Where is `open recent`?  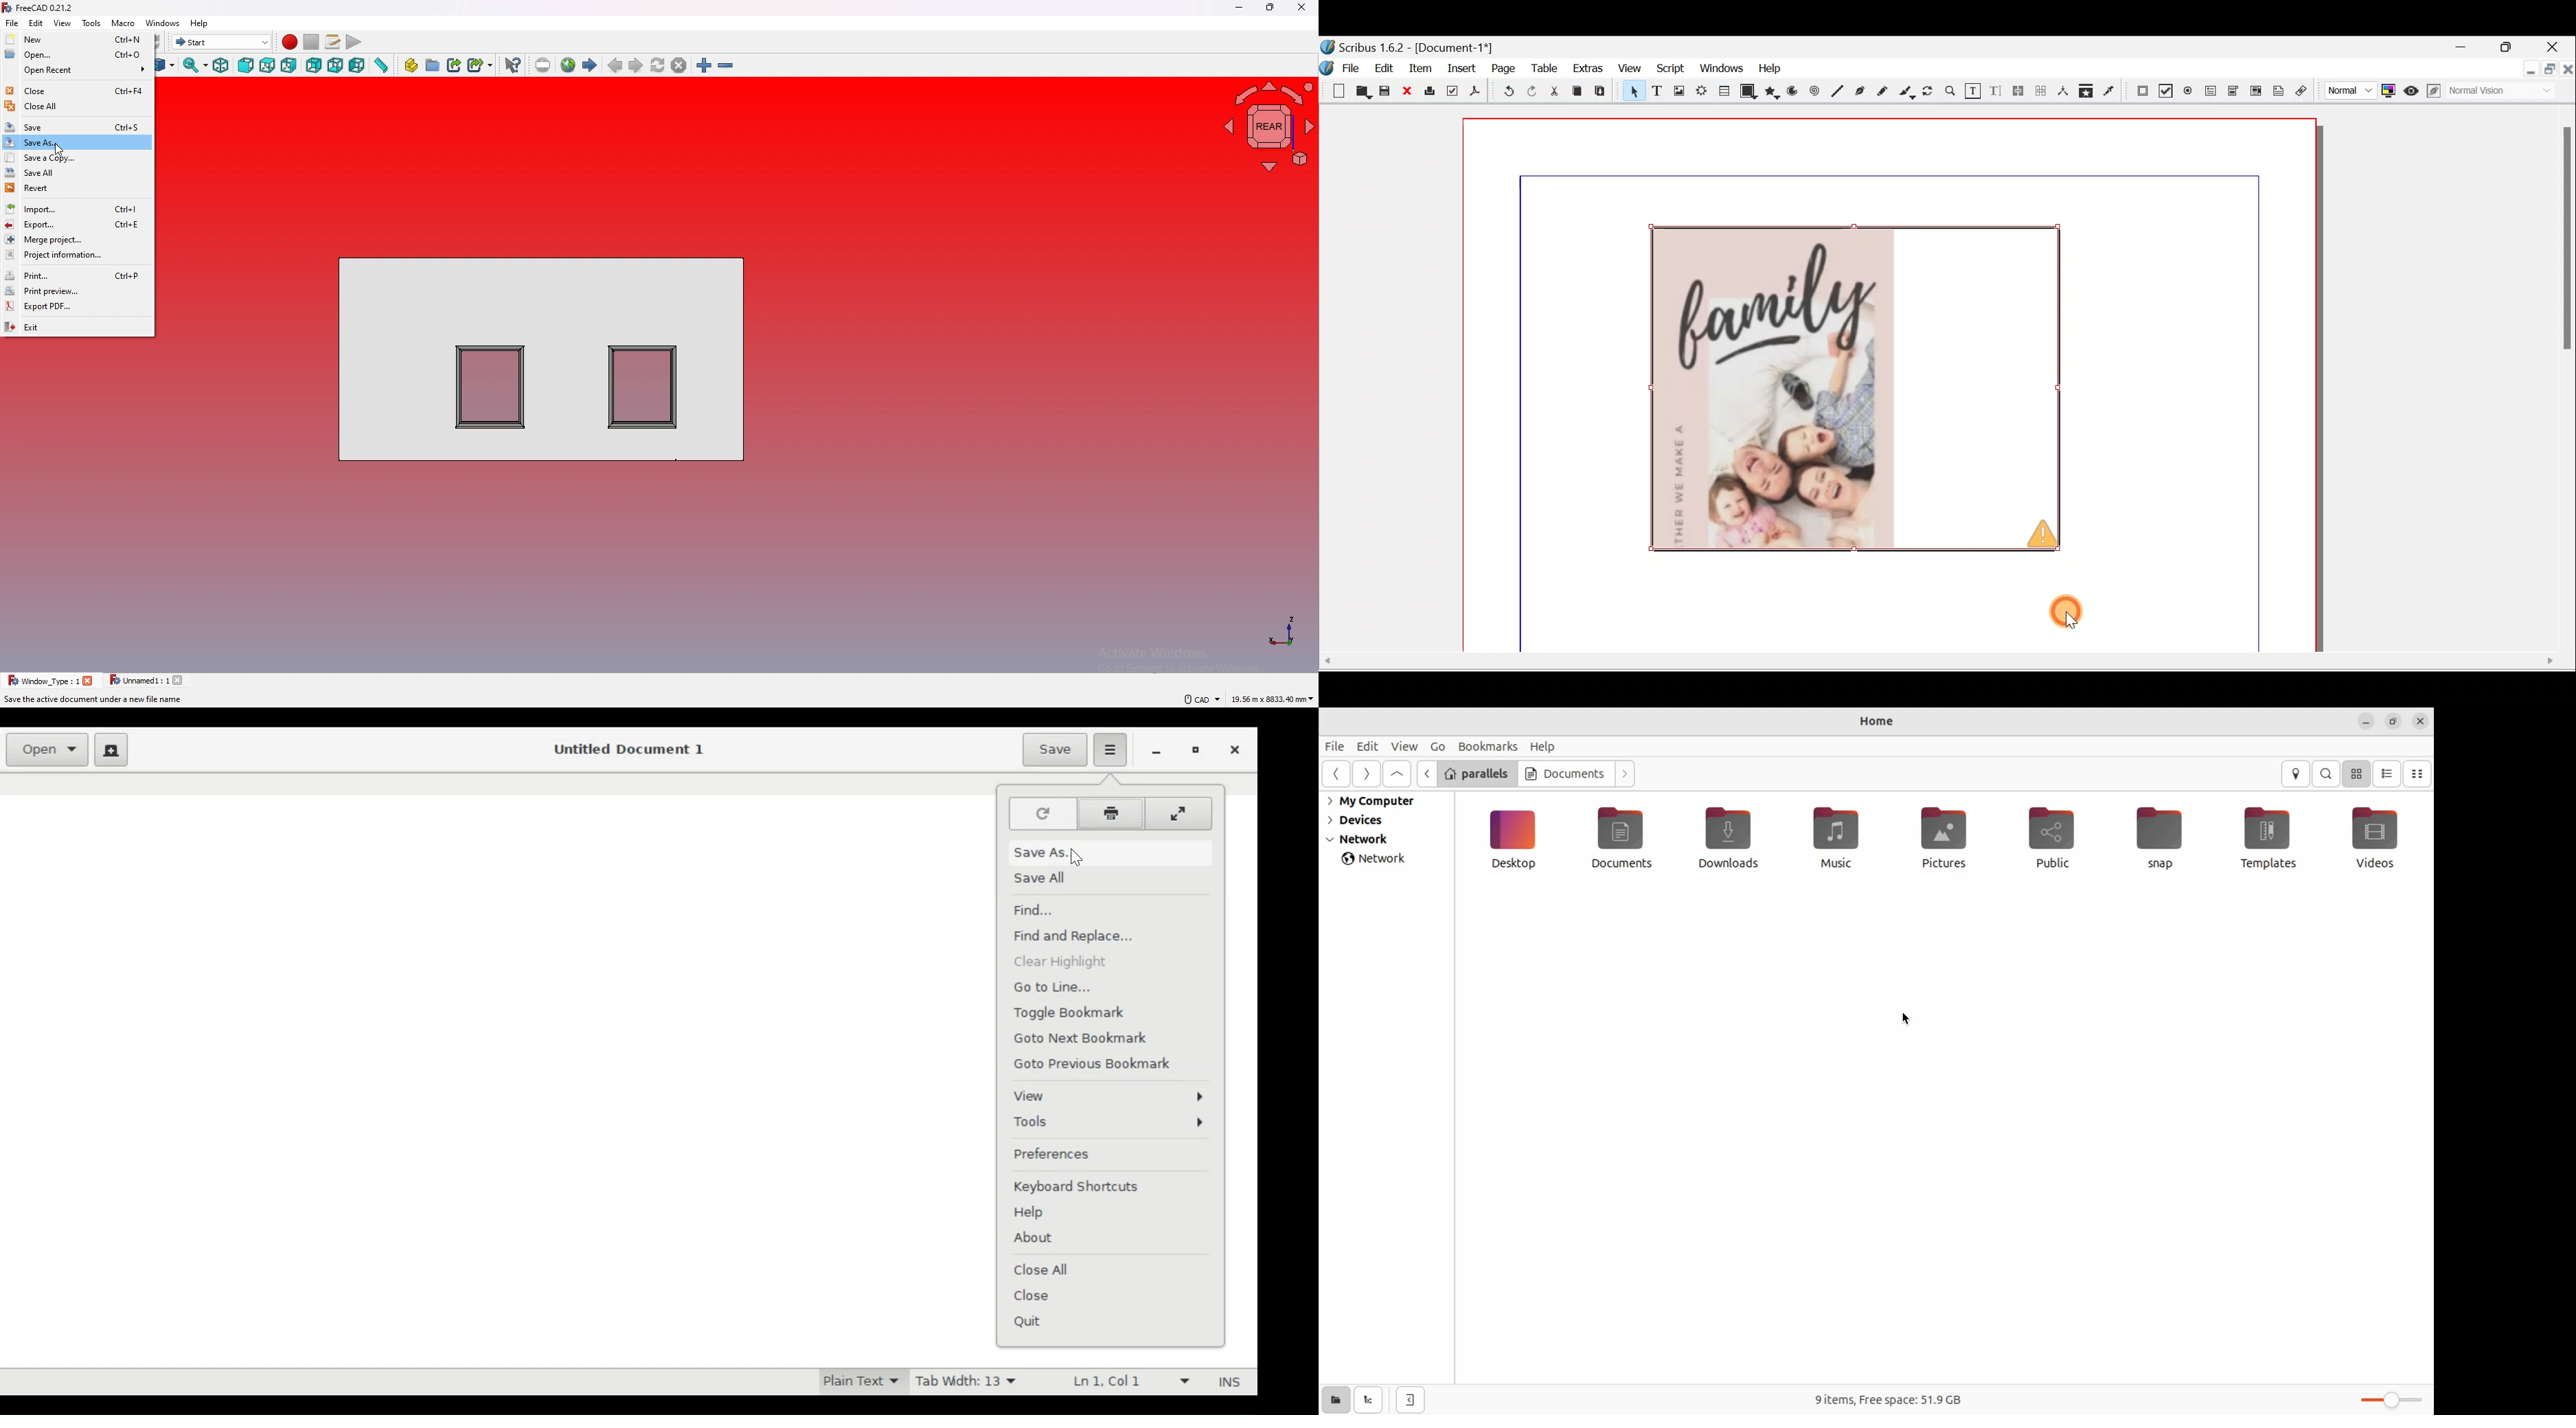 open recent is located at coordinates (77, 69).